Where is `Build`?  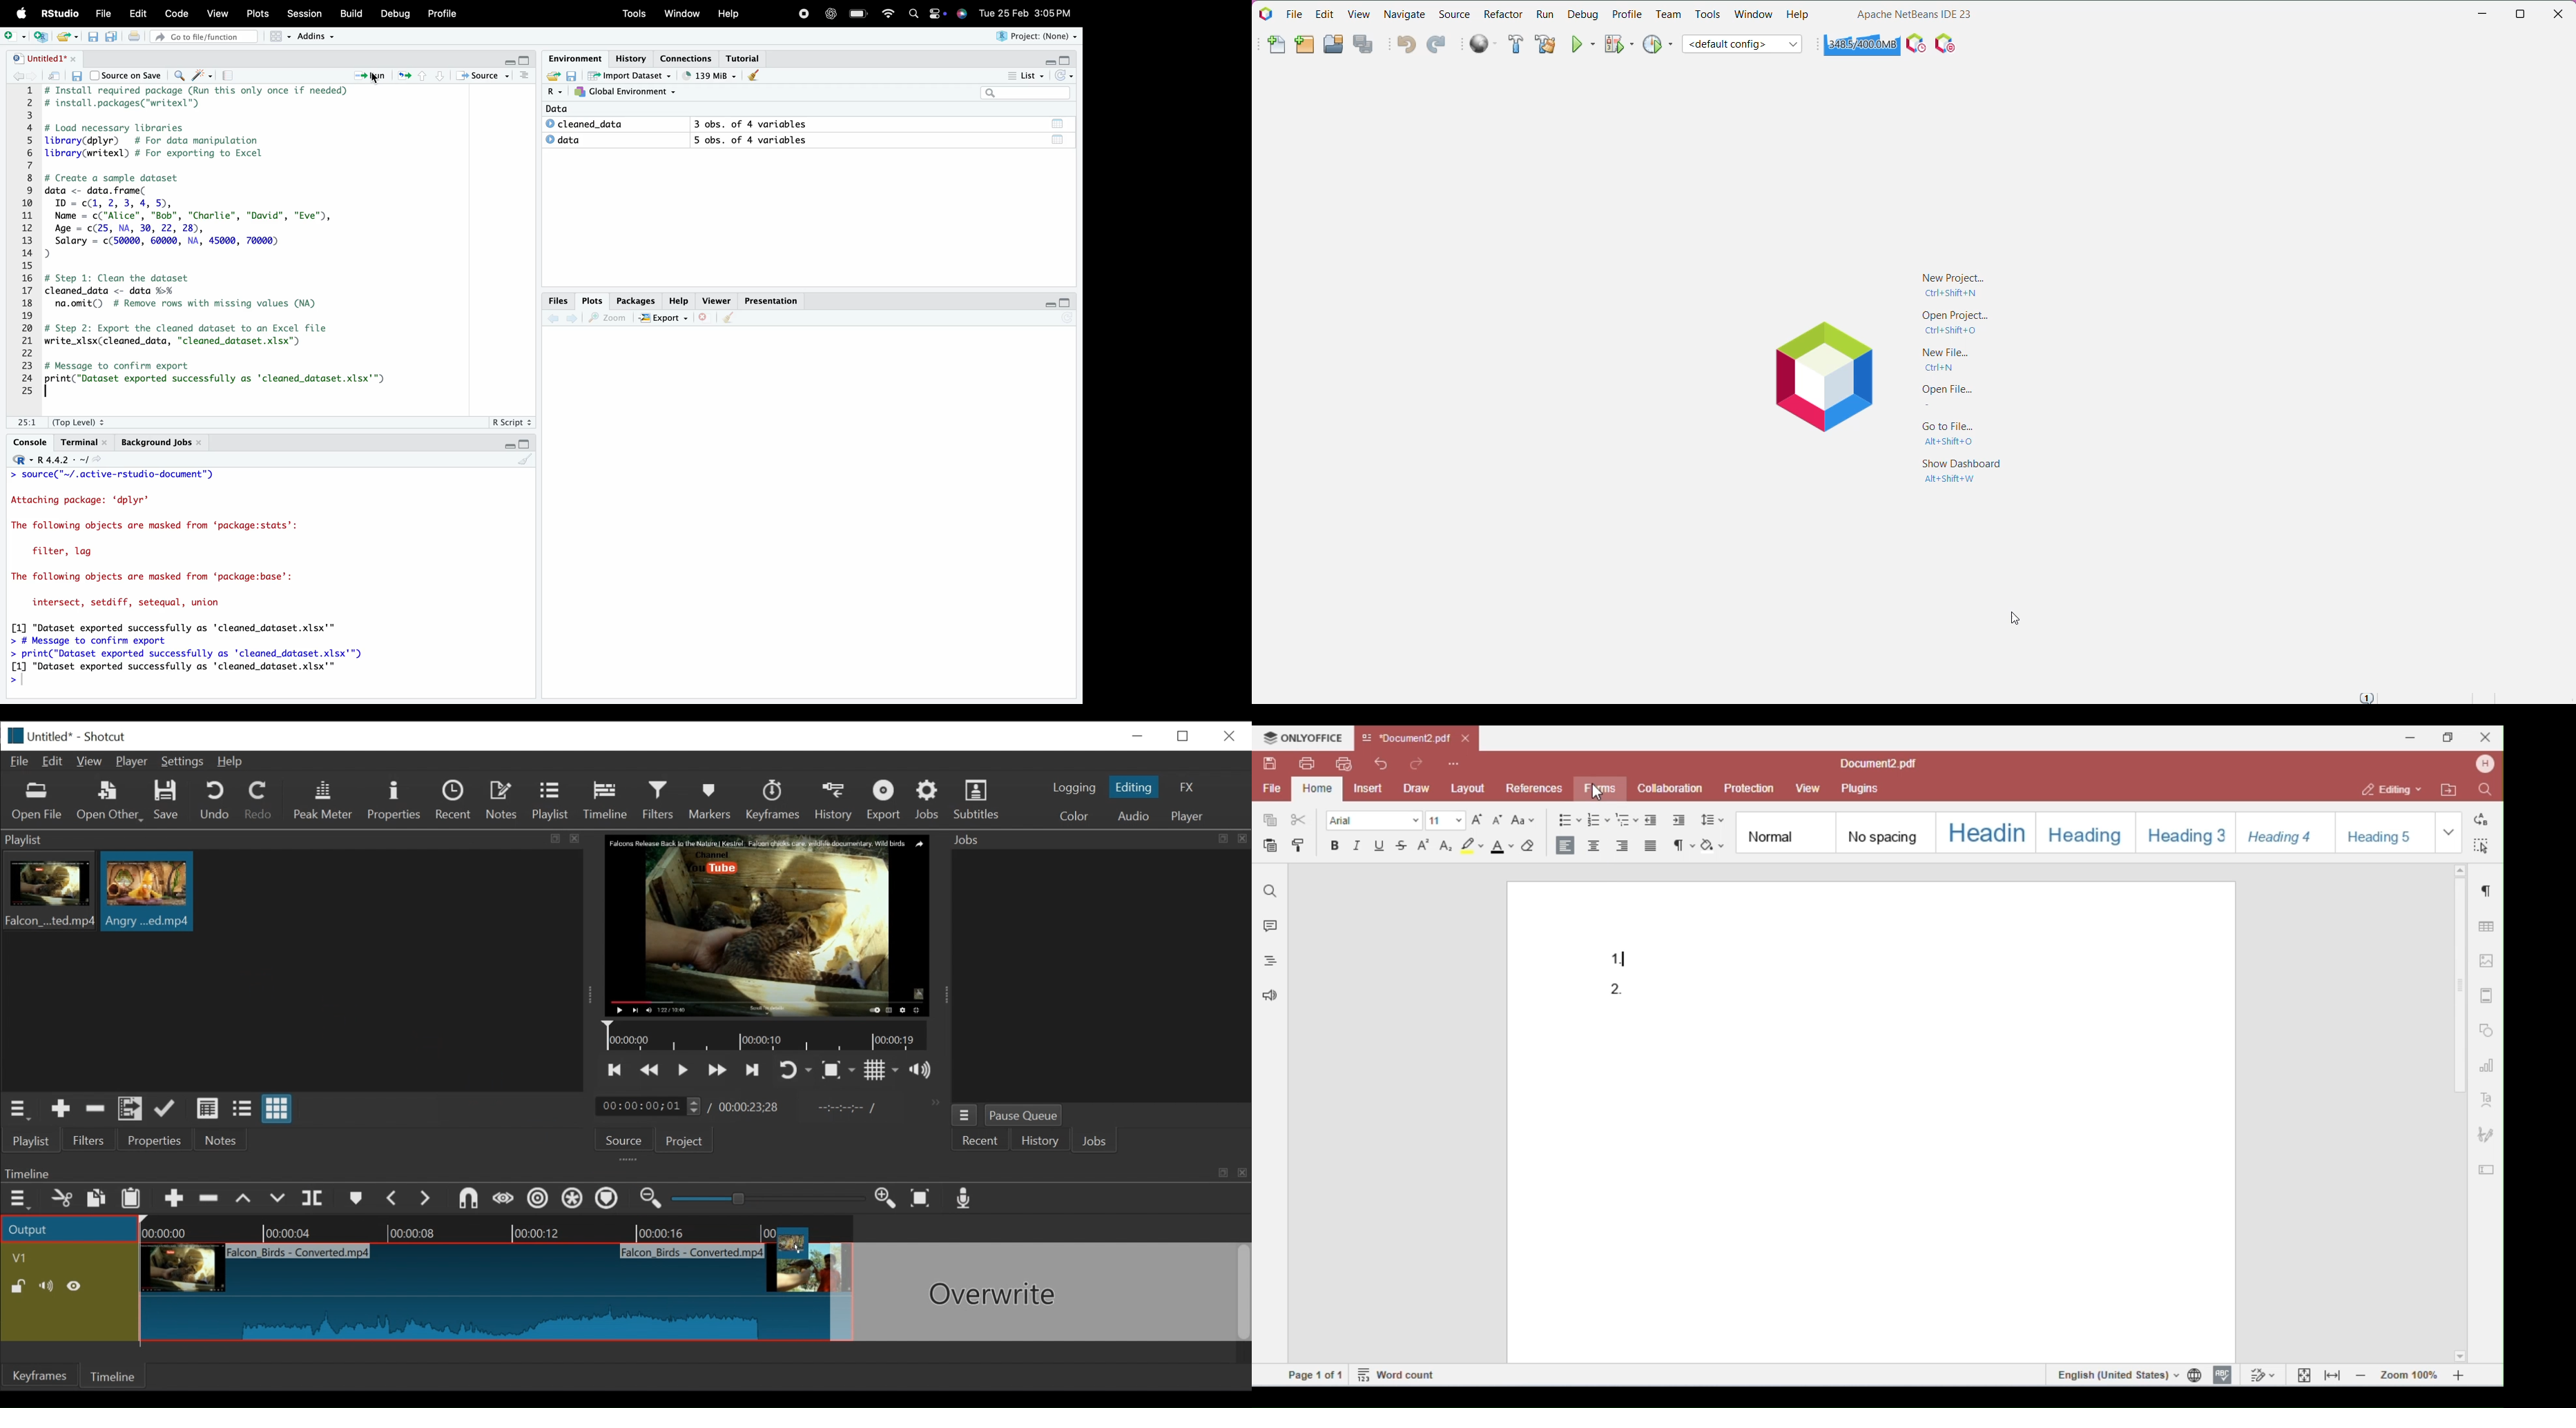 Build is located at coordinates (351, 14).